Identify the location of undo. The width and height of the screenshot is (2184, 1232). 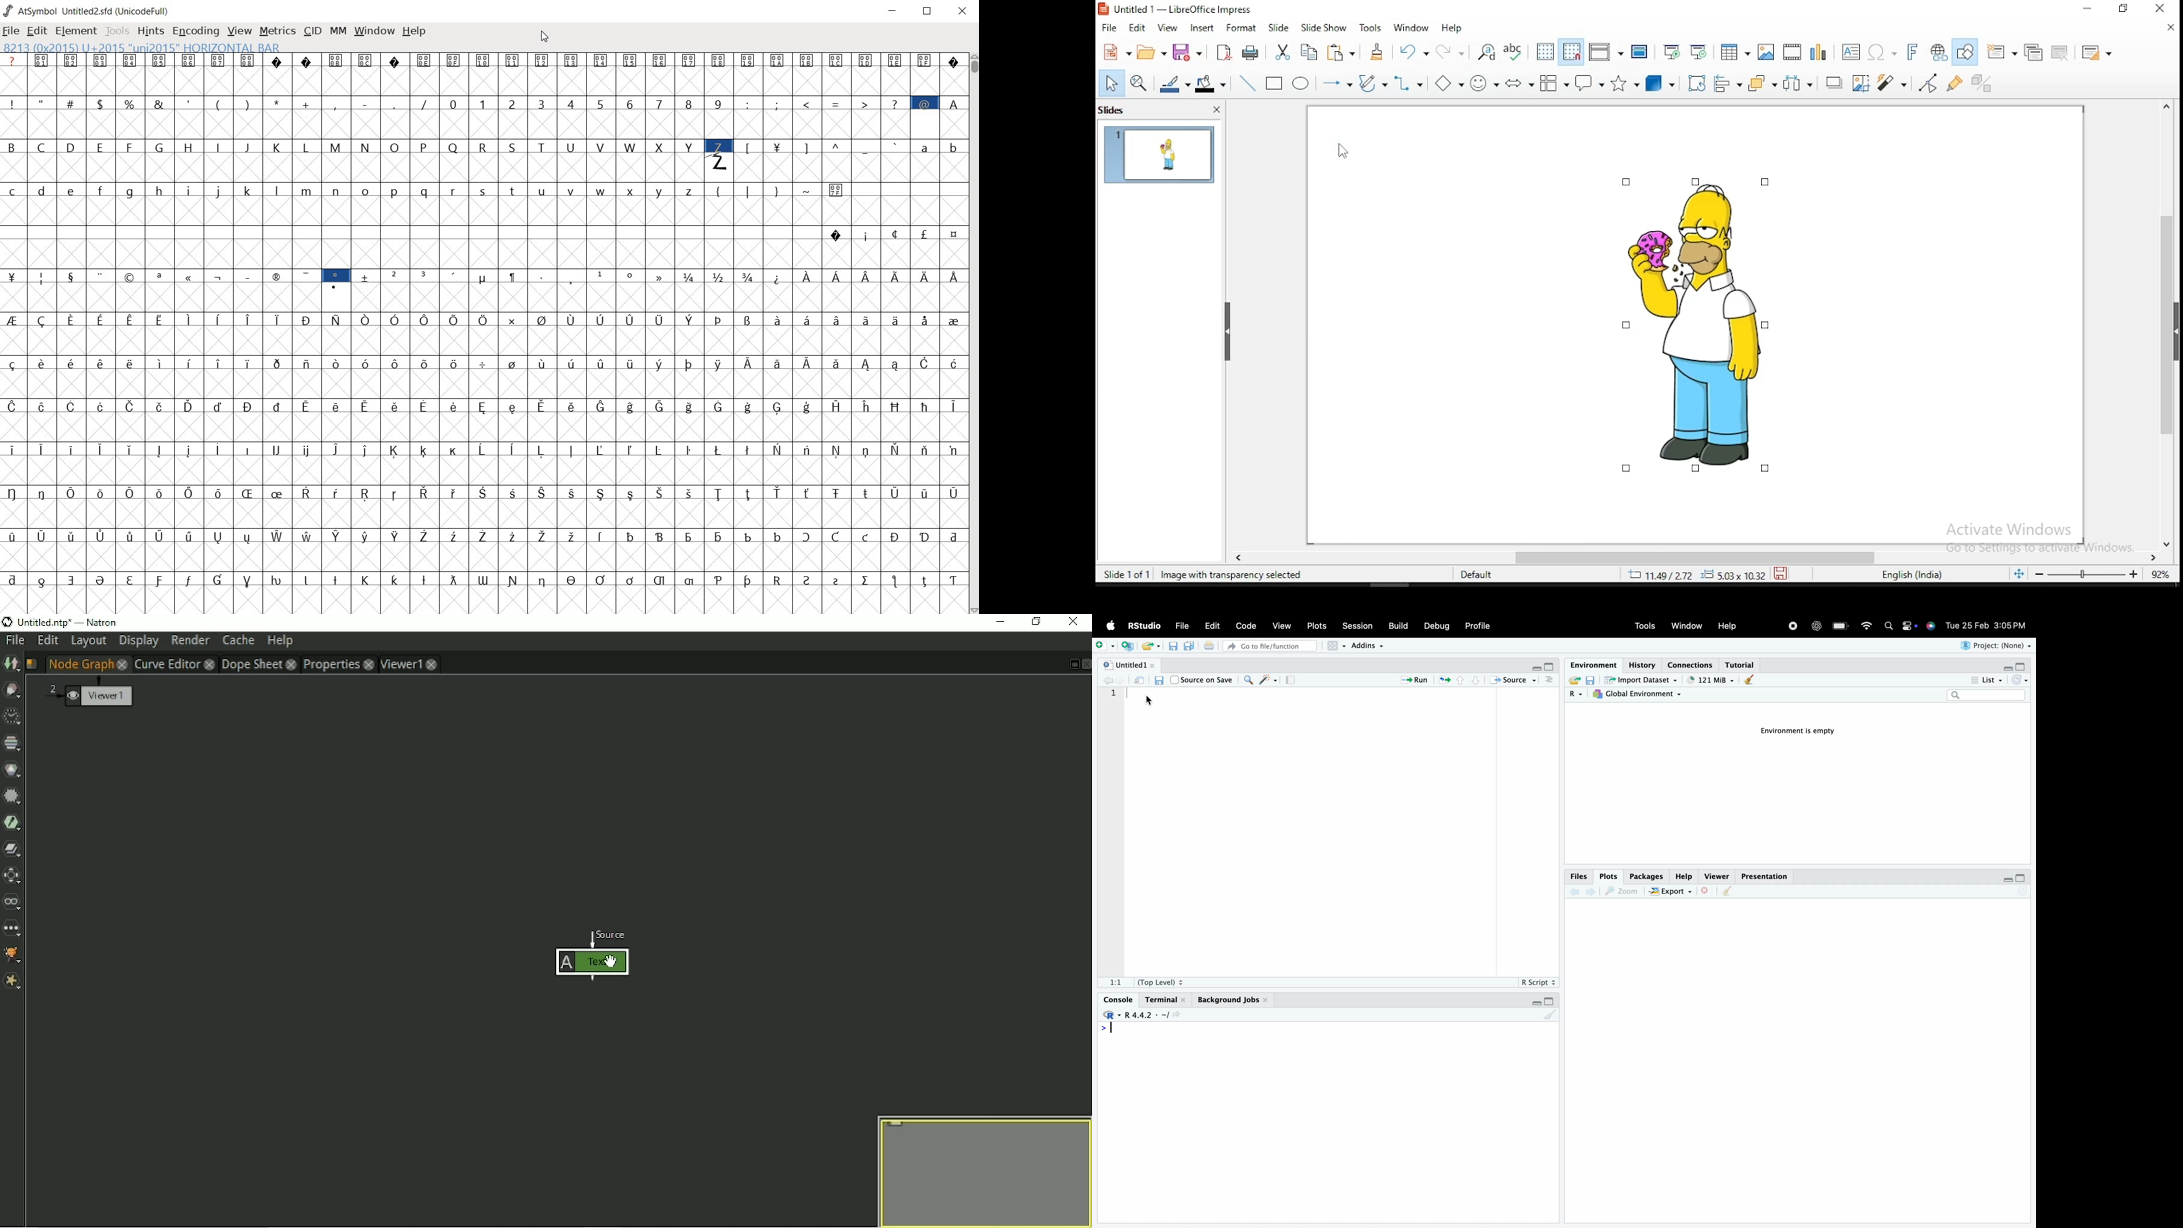
(1415, 51).